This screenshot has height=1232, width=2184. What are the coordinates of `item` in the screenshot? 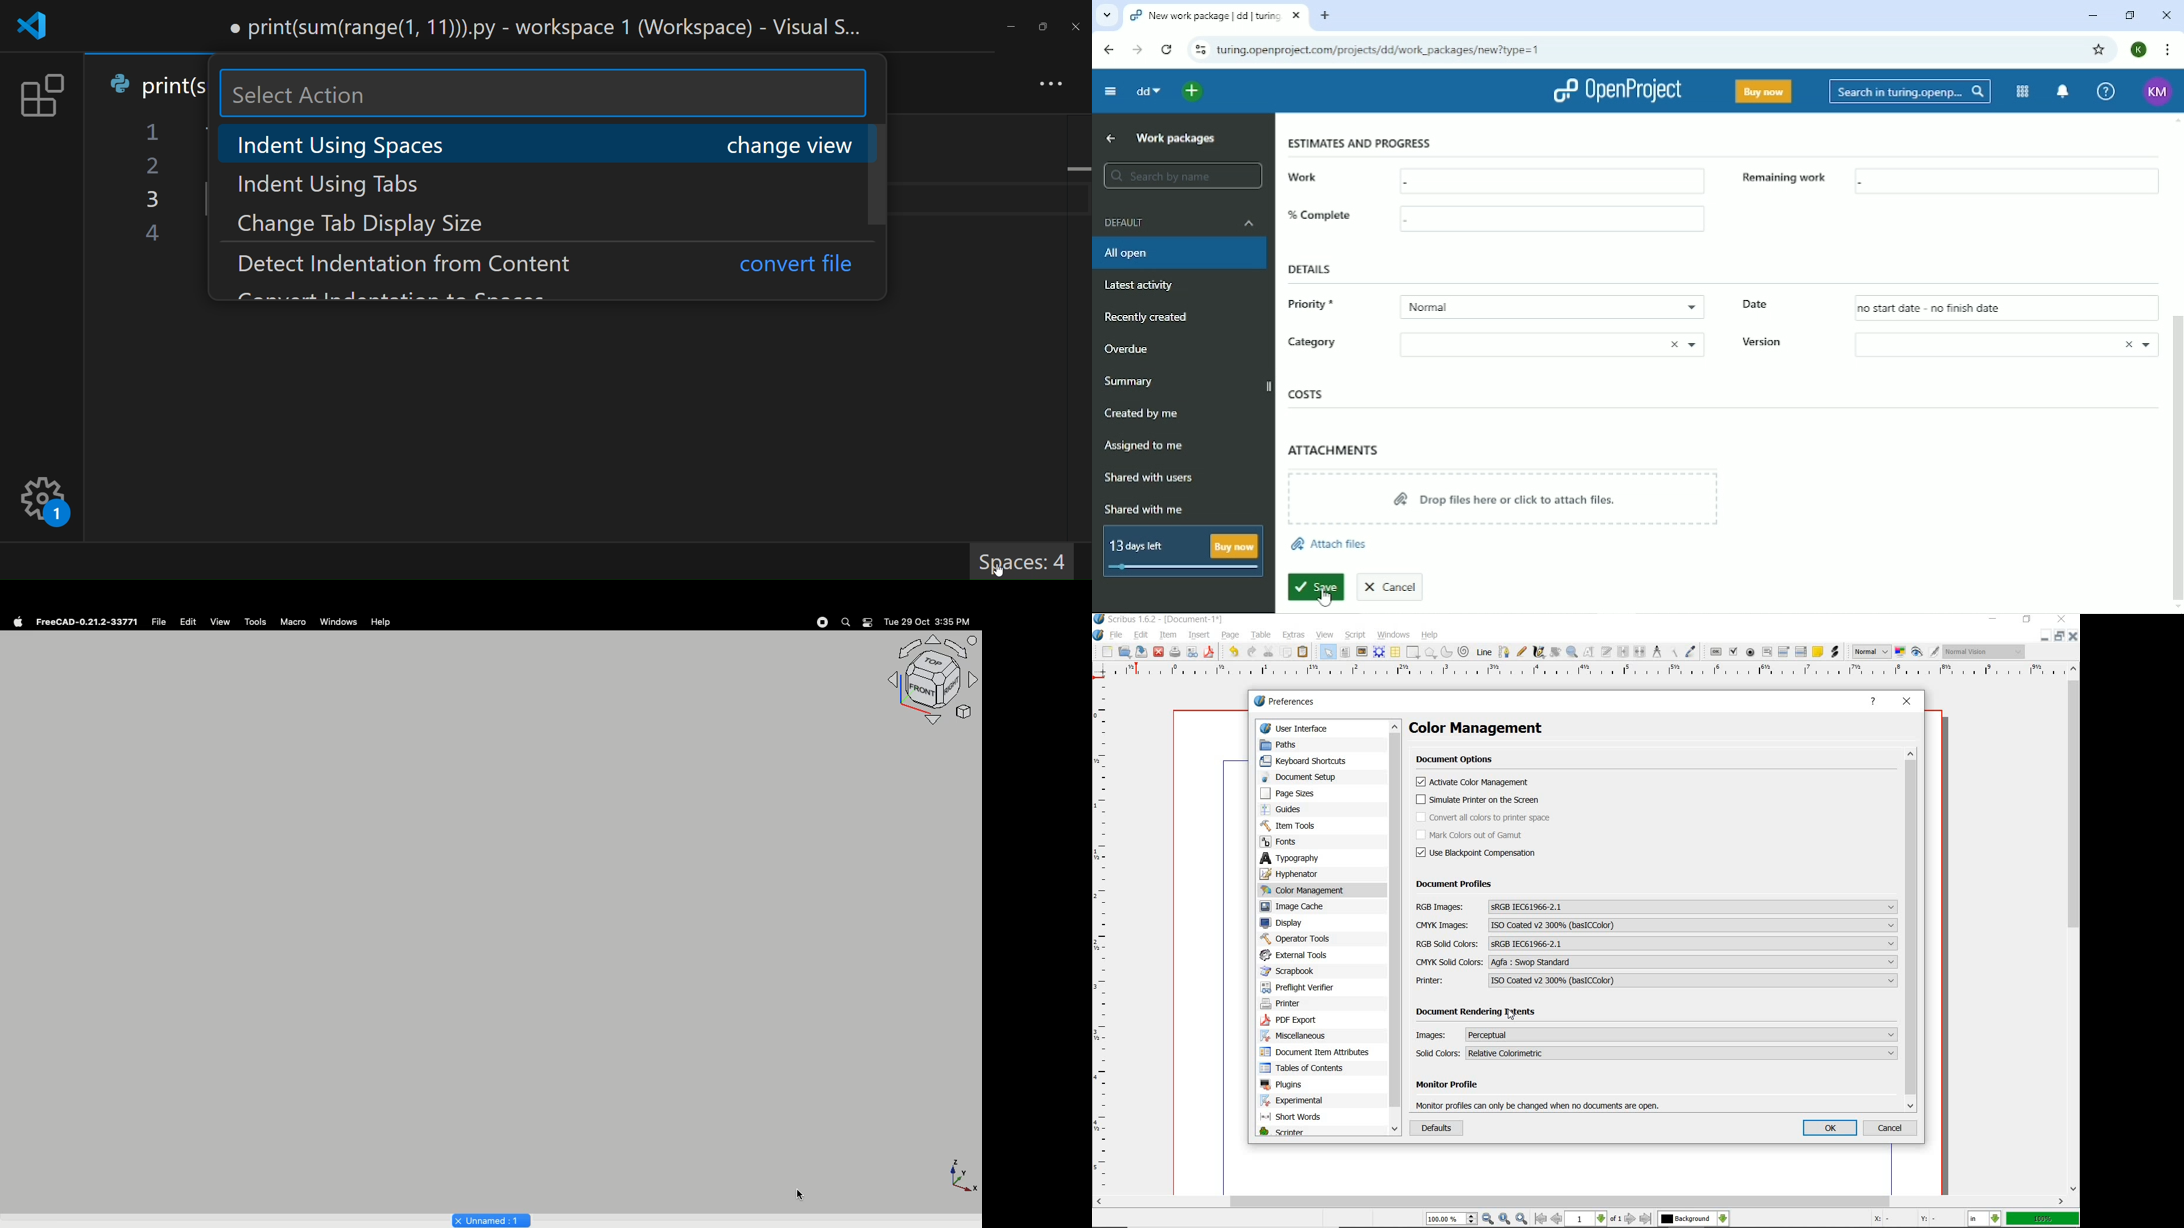 It's located at (1168, 635).